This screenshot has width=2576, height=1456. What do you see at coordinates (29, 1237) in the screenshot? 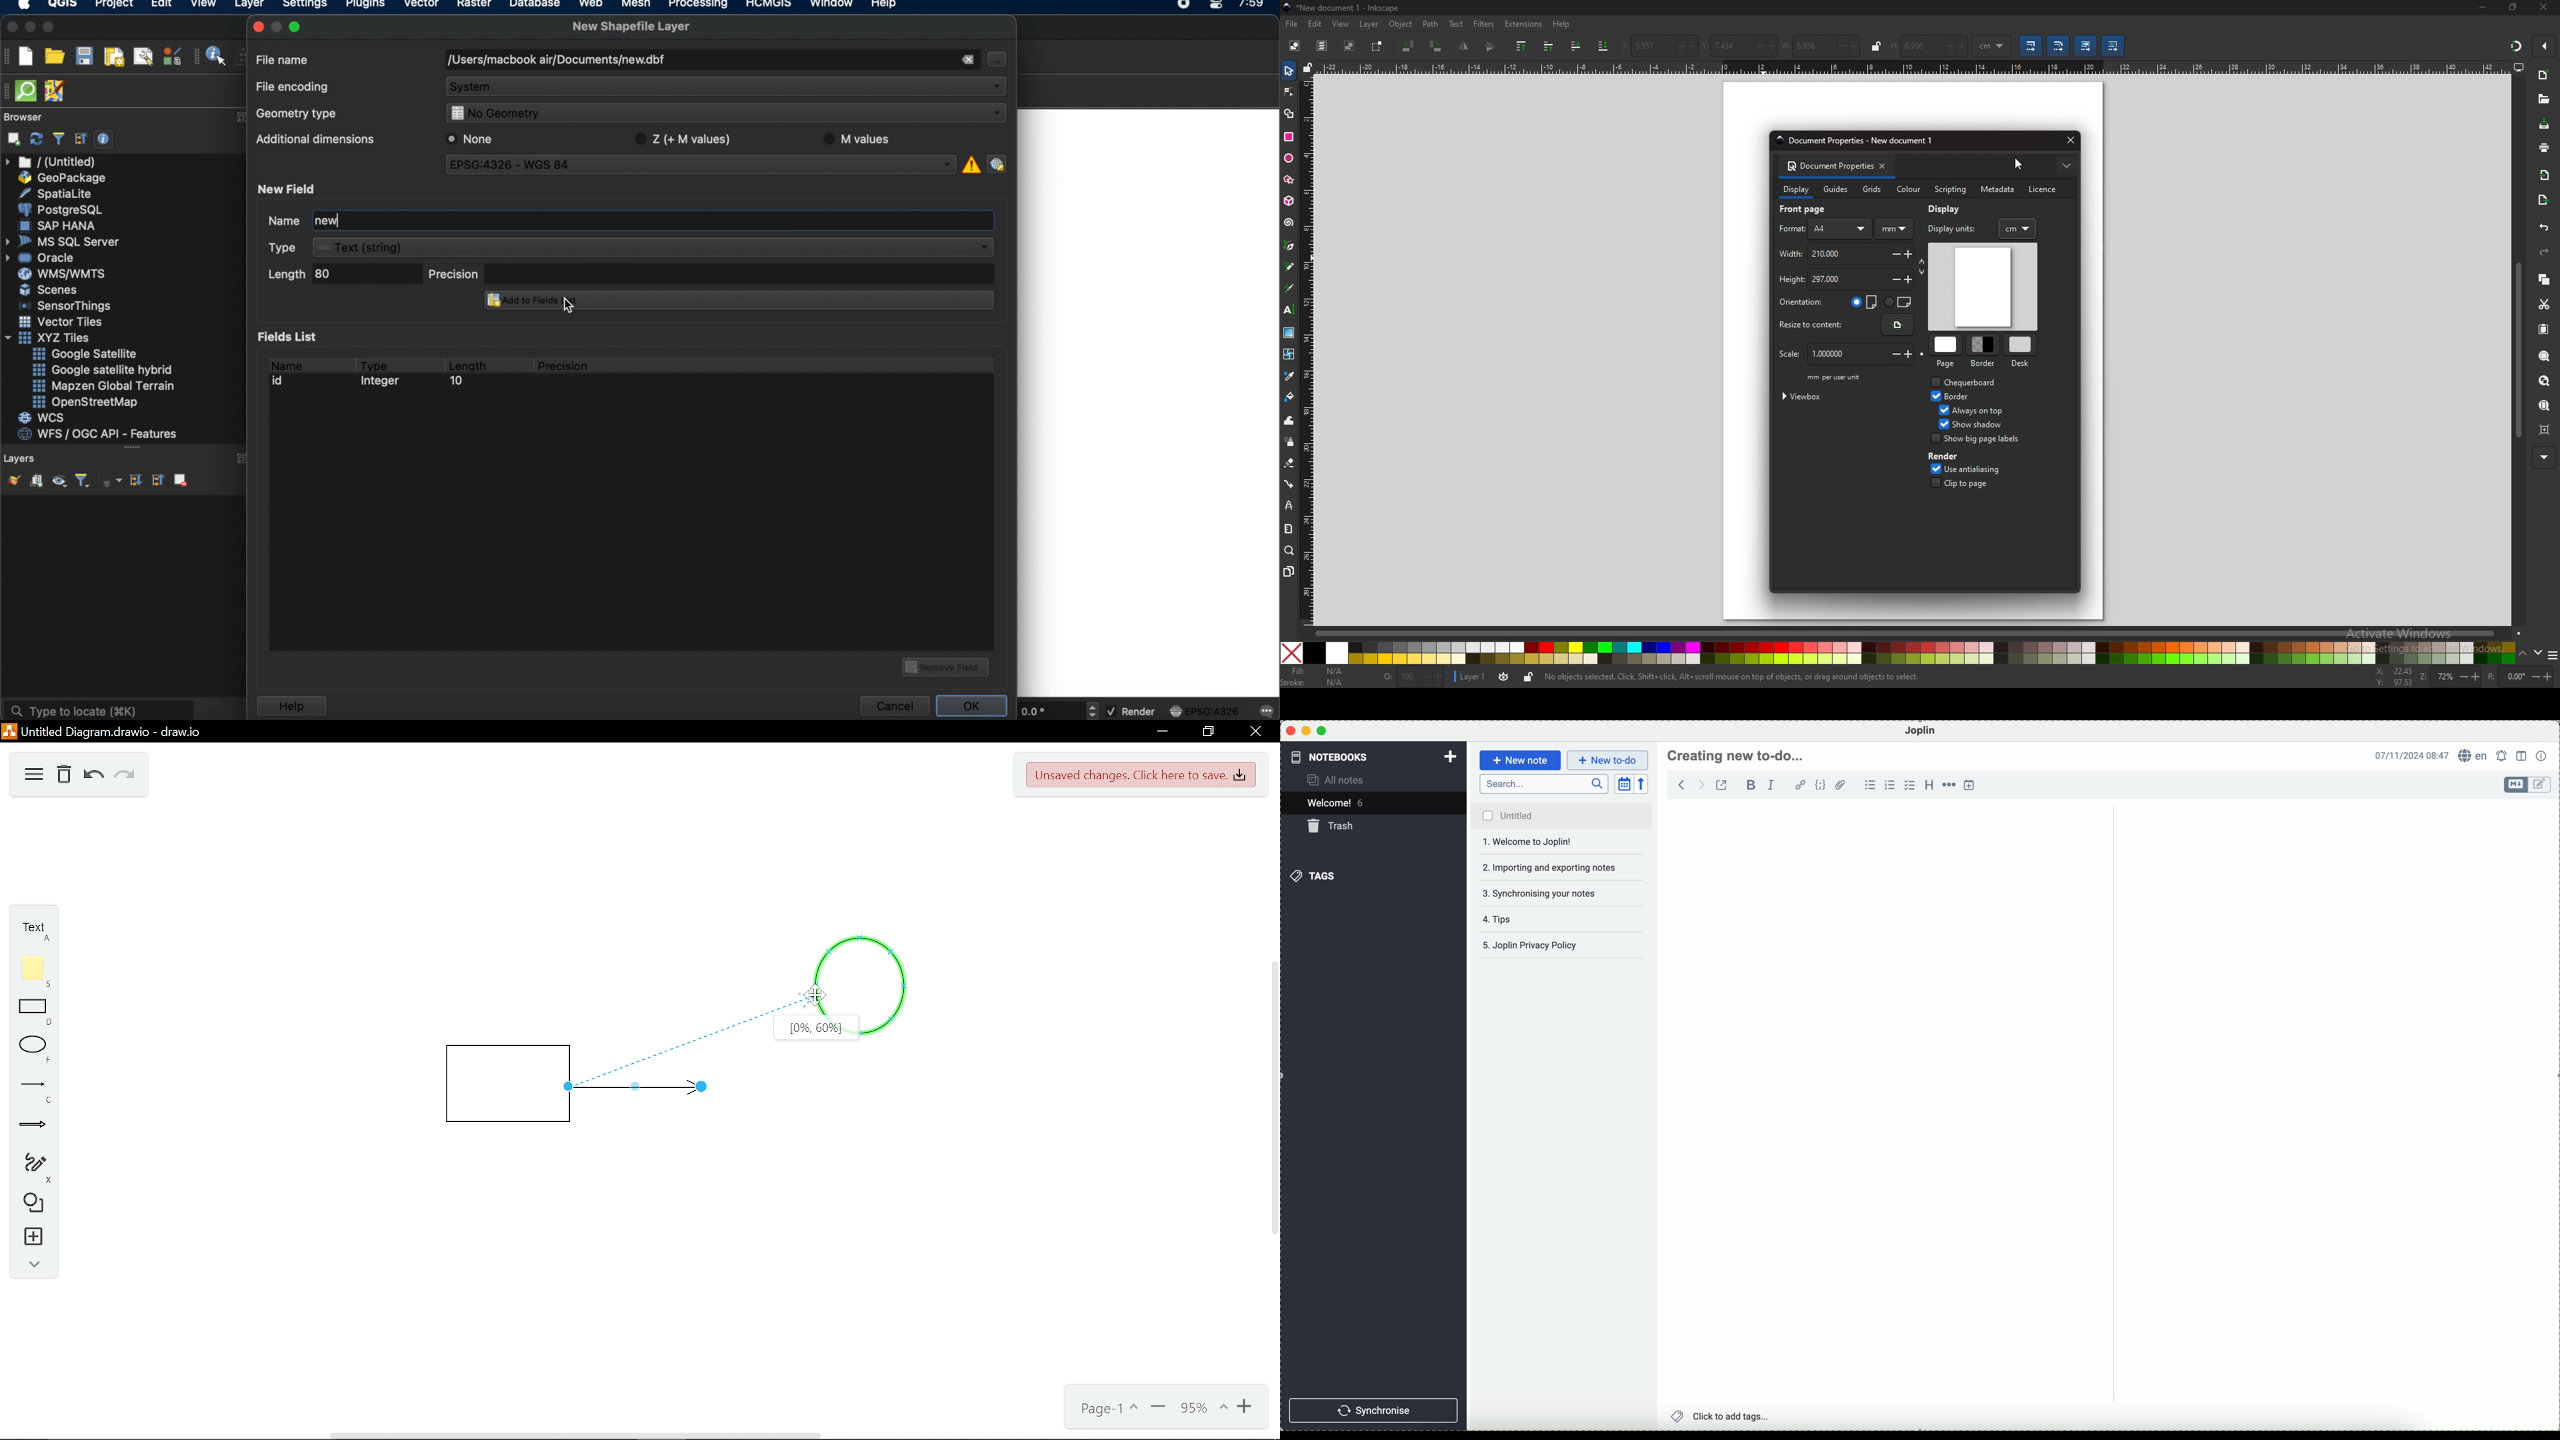
I see `Insert` at bounding box center [29, 1237].